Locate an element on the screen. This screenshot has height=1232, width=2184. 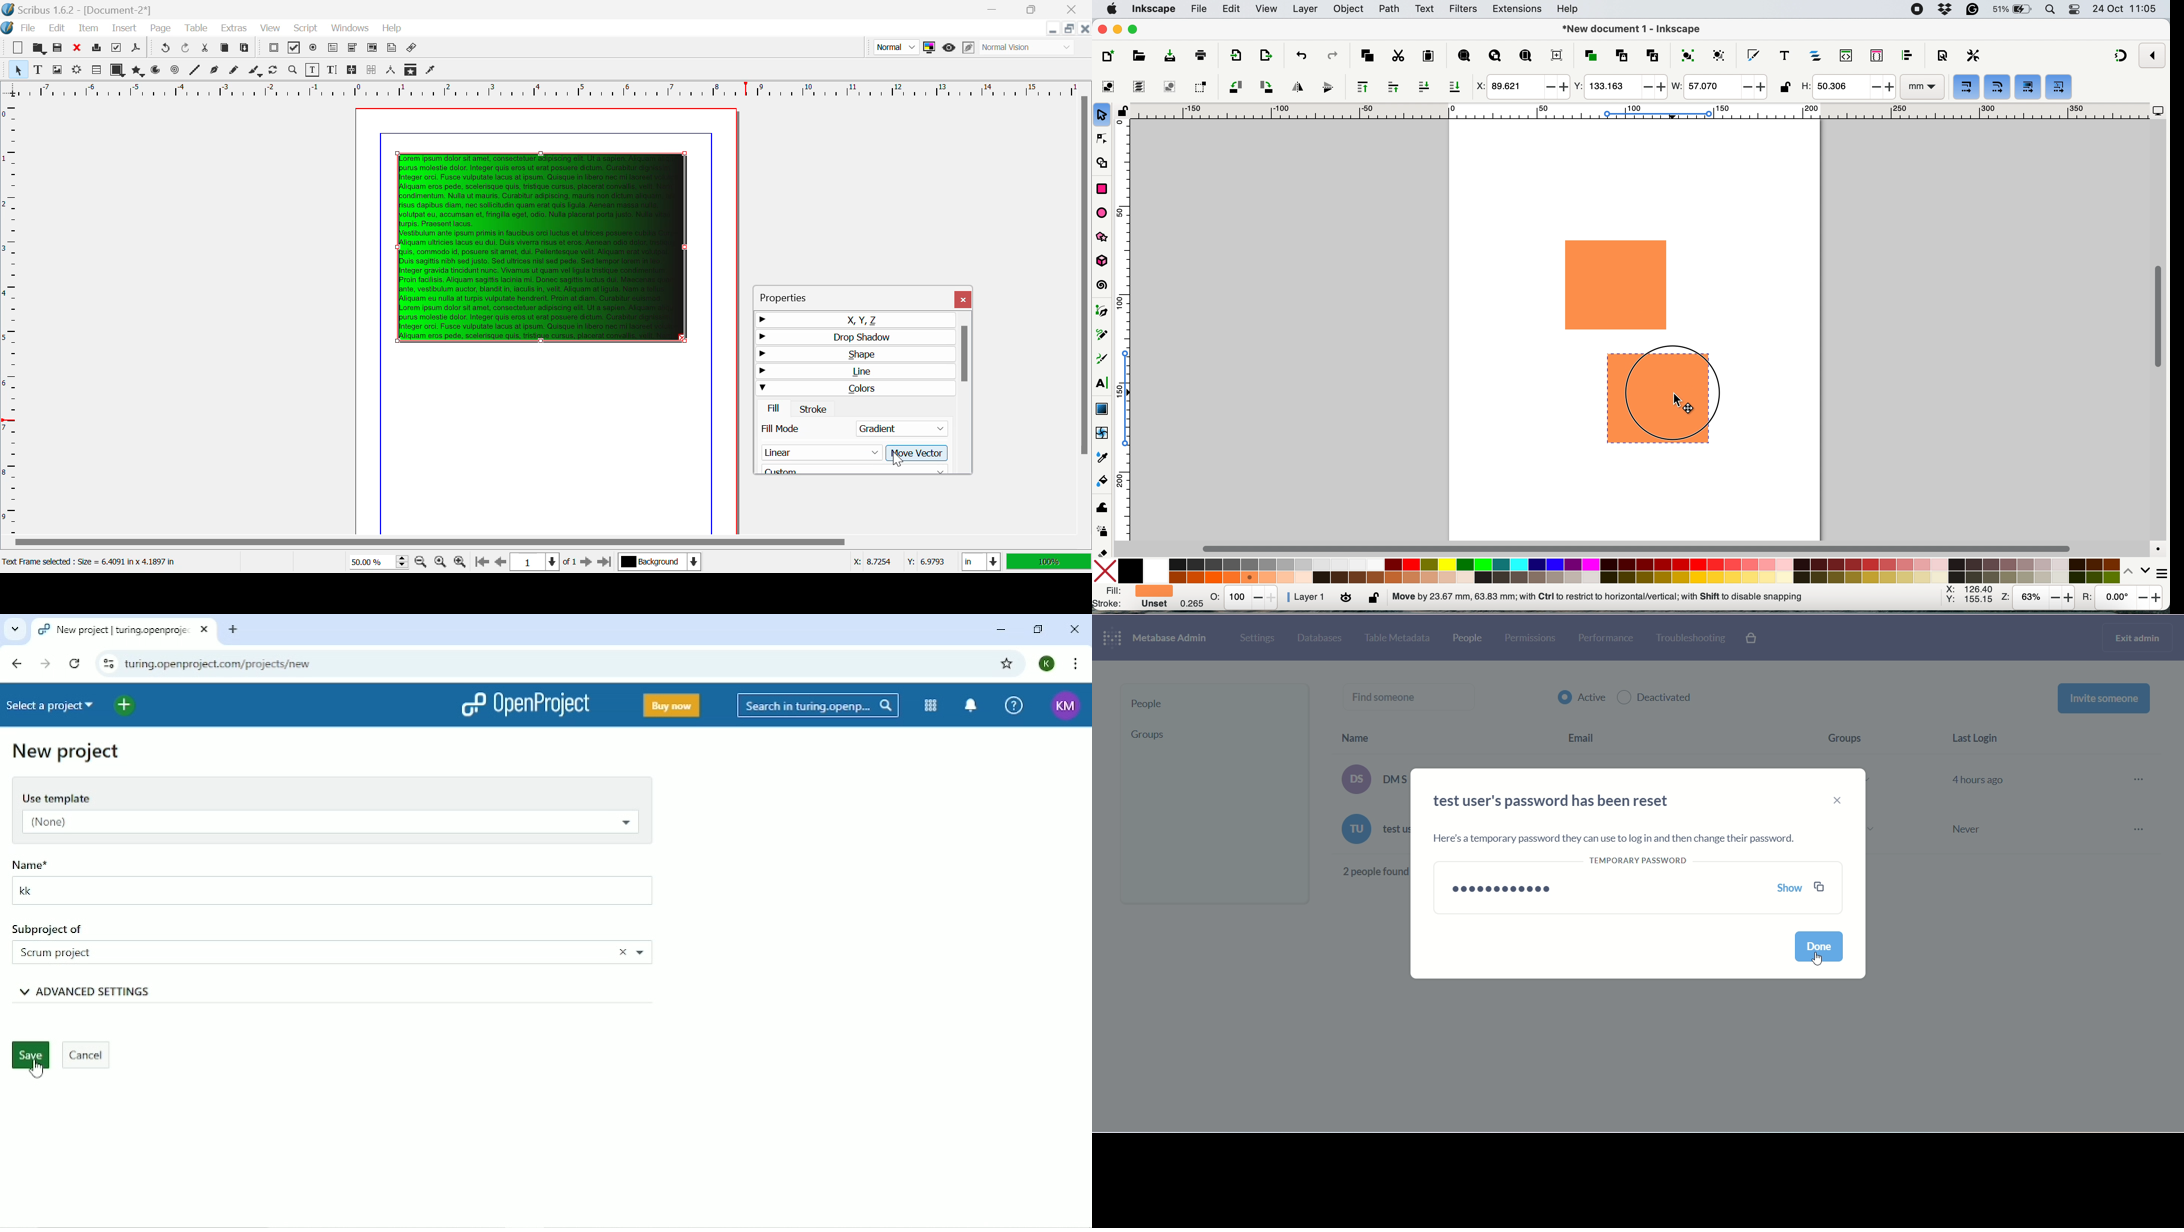
Spiral is located at coordinates (175, 71).